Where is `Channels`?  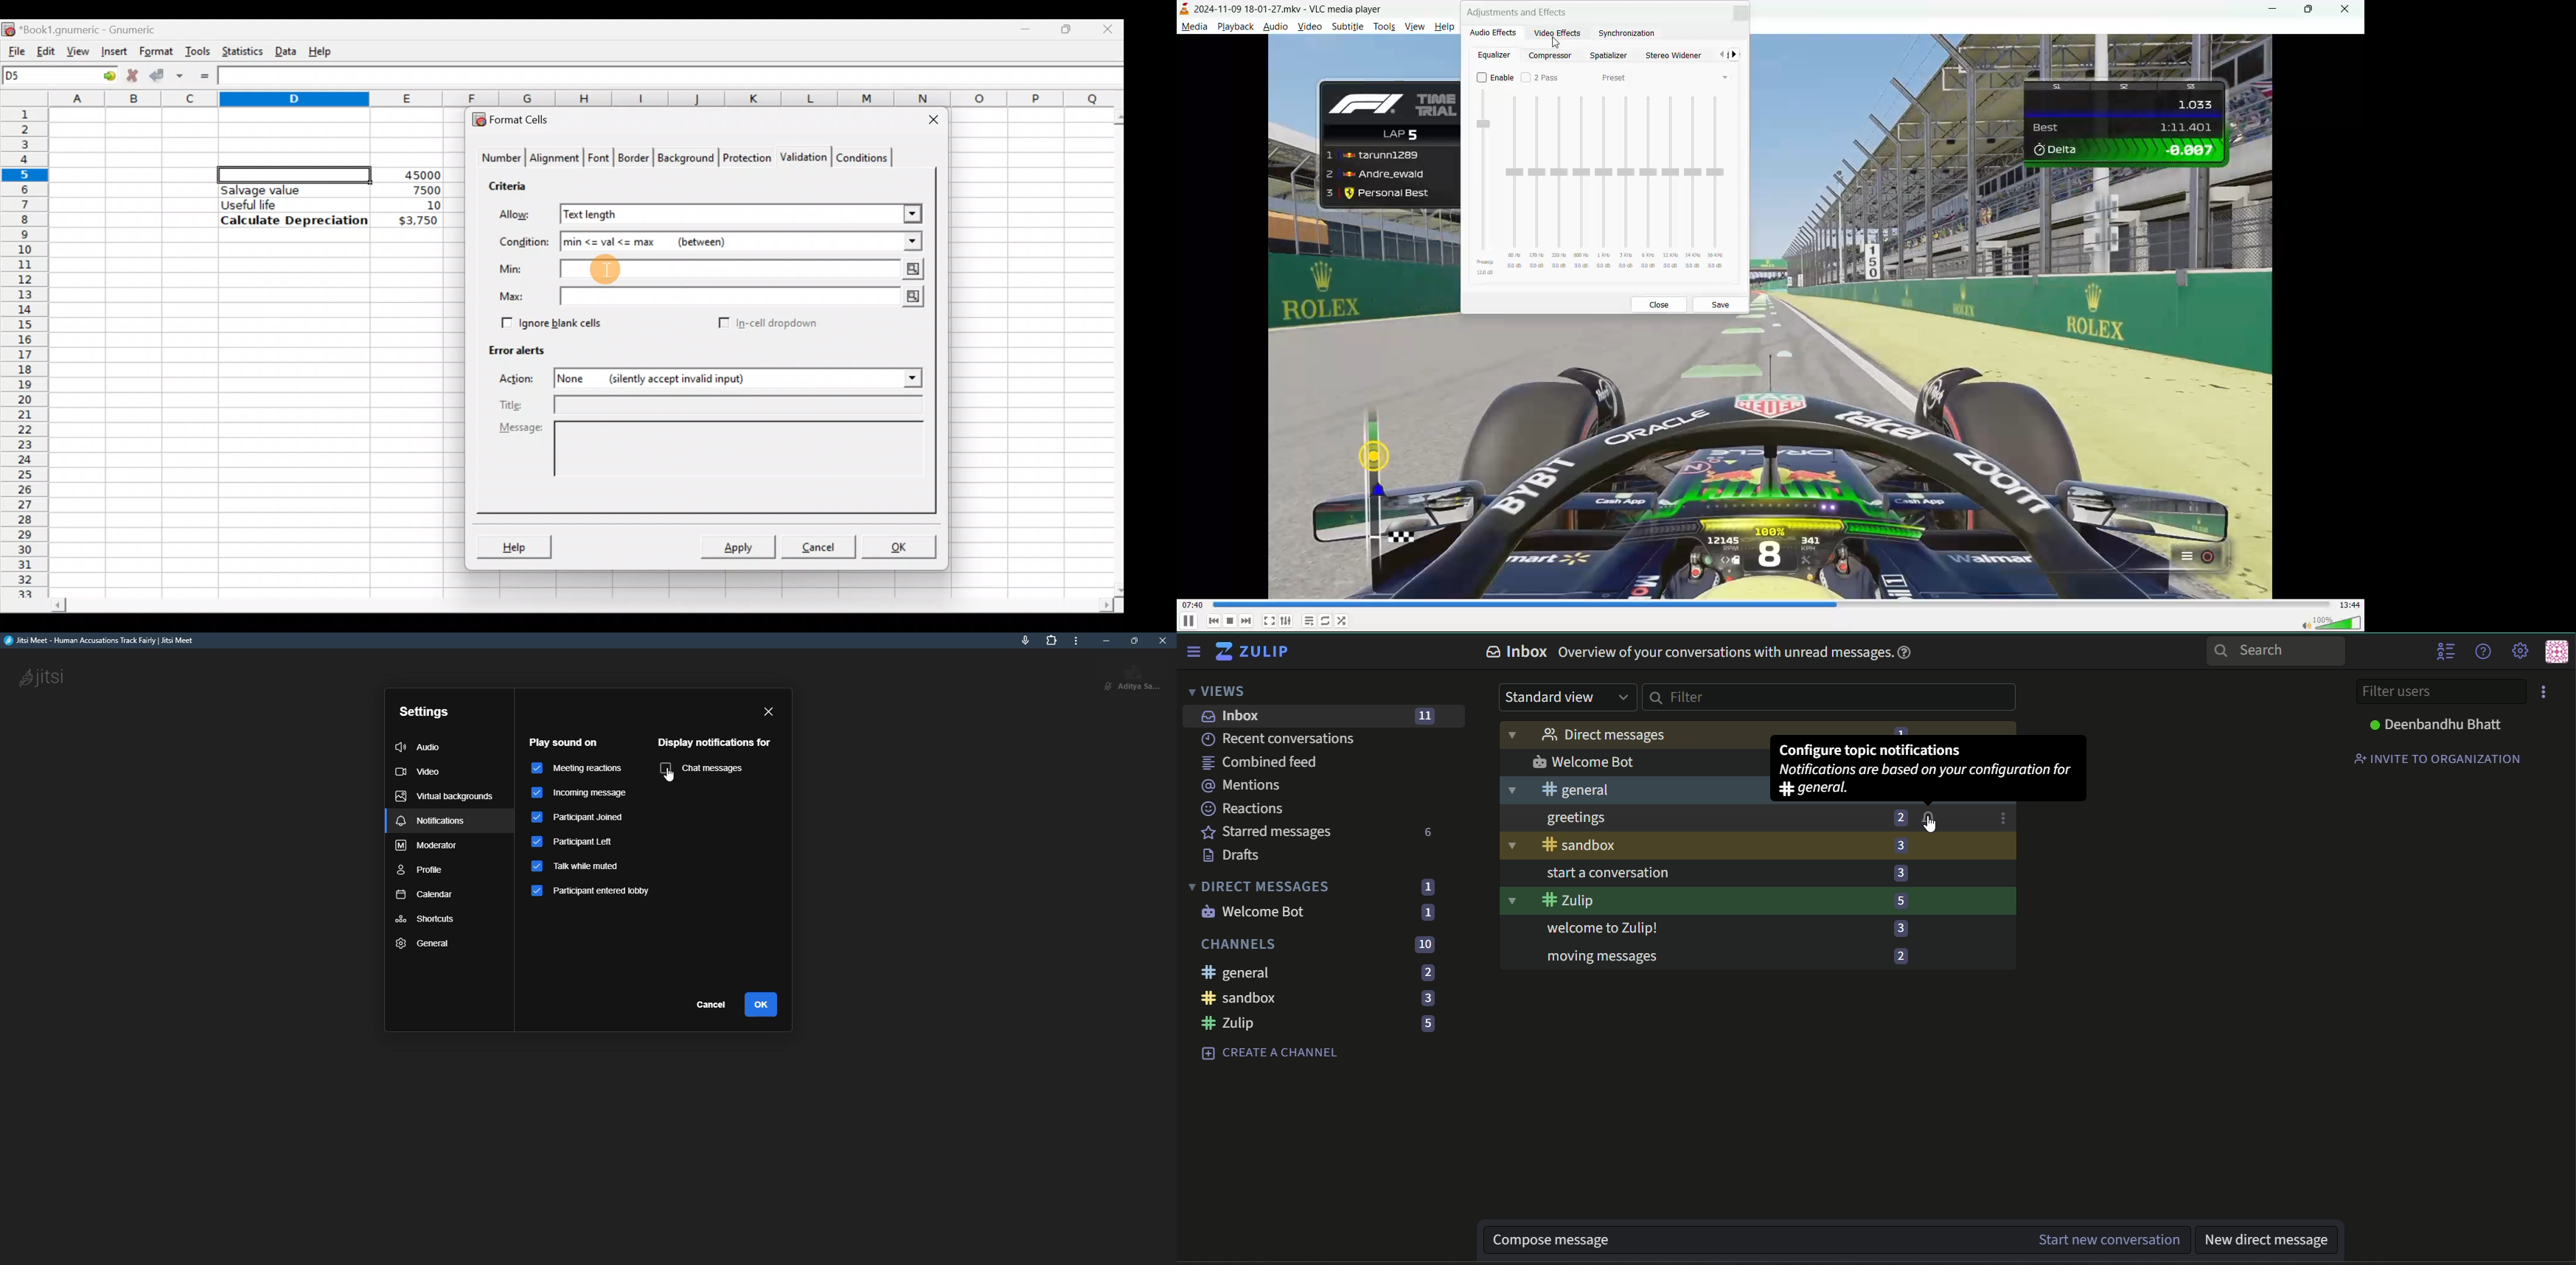 Channels is located at coordinates (1239, 944).